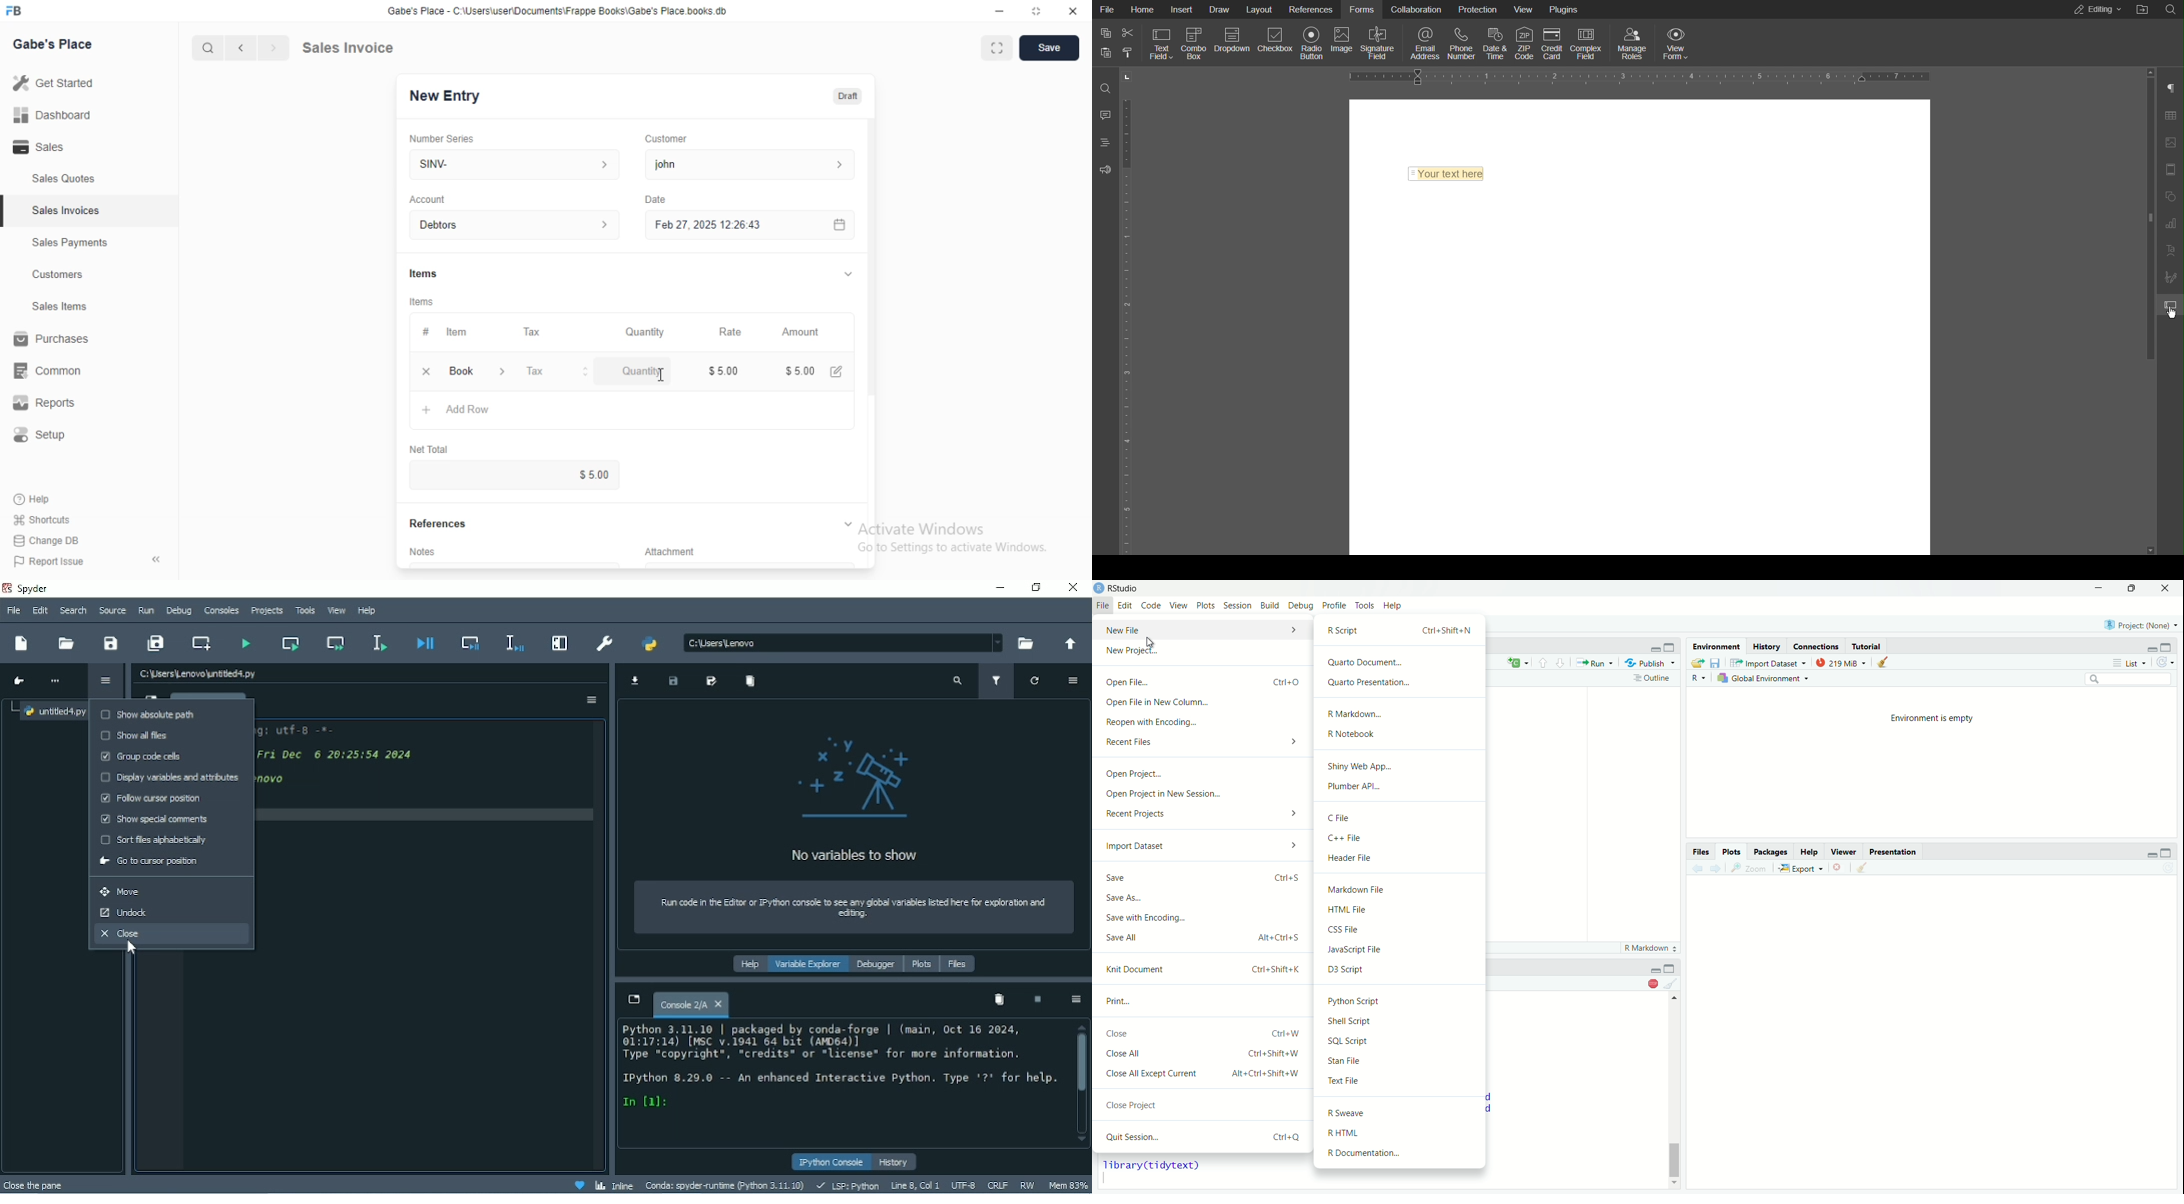 The width and height of the screenshot is (2184, 1204). I want to click on Environment, so click(1716, 645).